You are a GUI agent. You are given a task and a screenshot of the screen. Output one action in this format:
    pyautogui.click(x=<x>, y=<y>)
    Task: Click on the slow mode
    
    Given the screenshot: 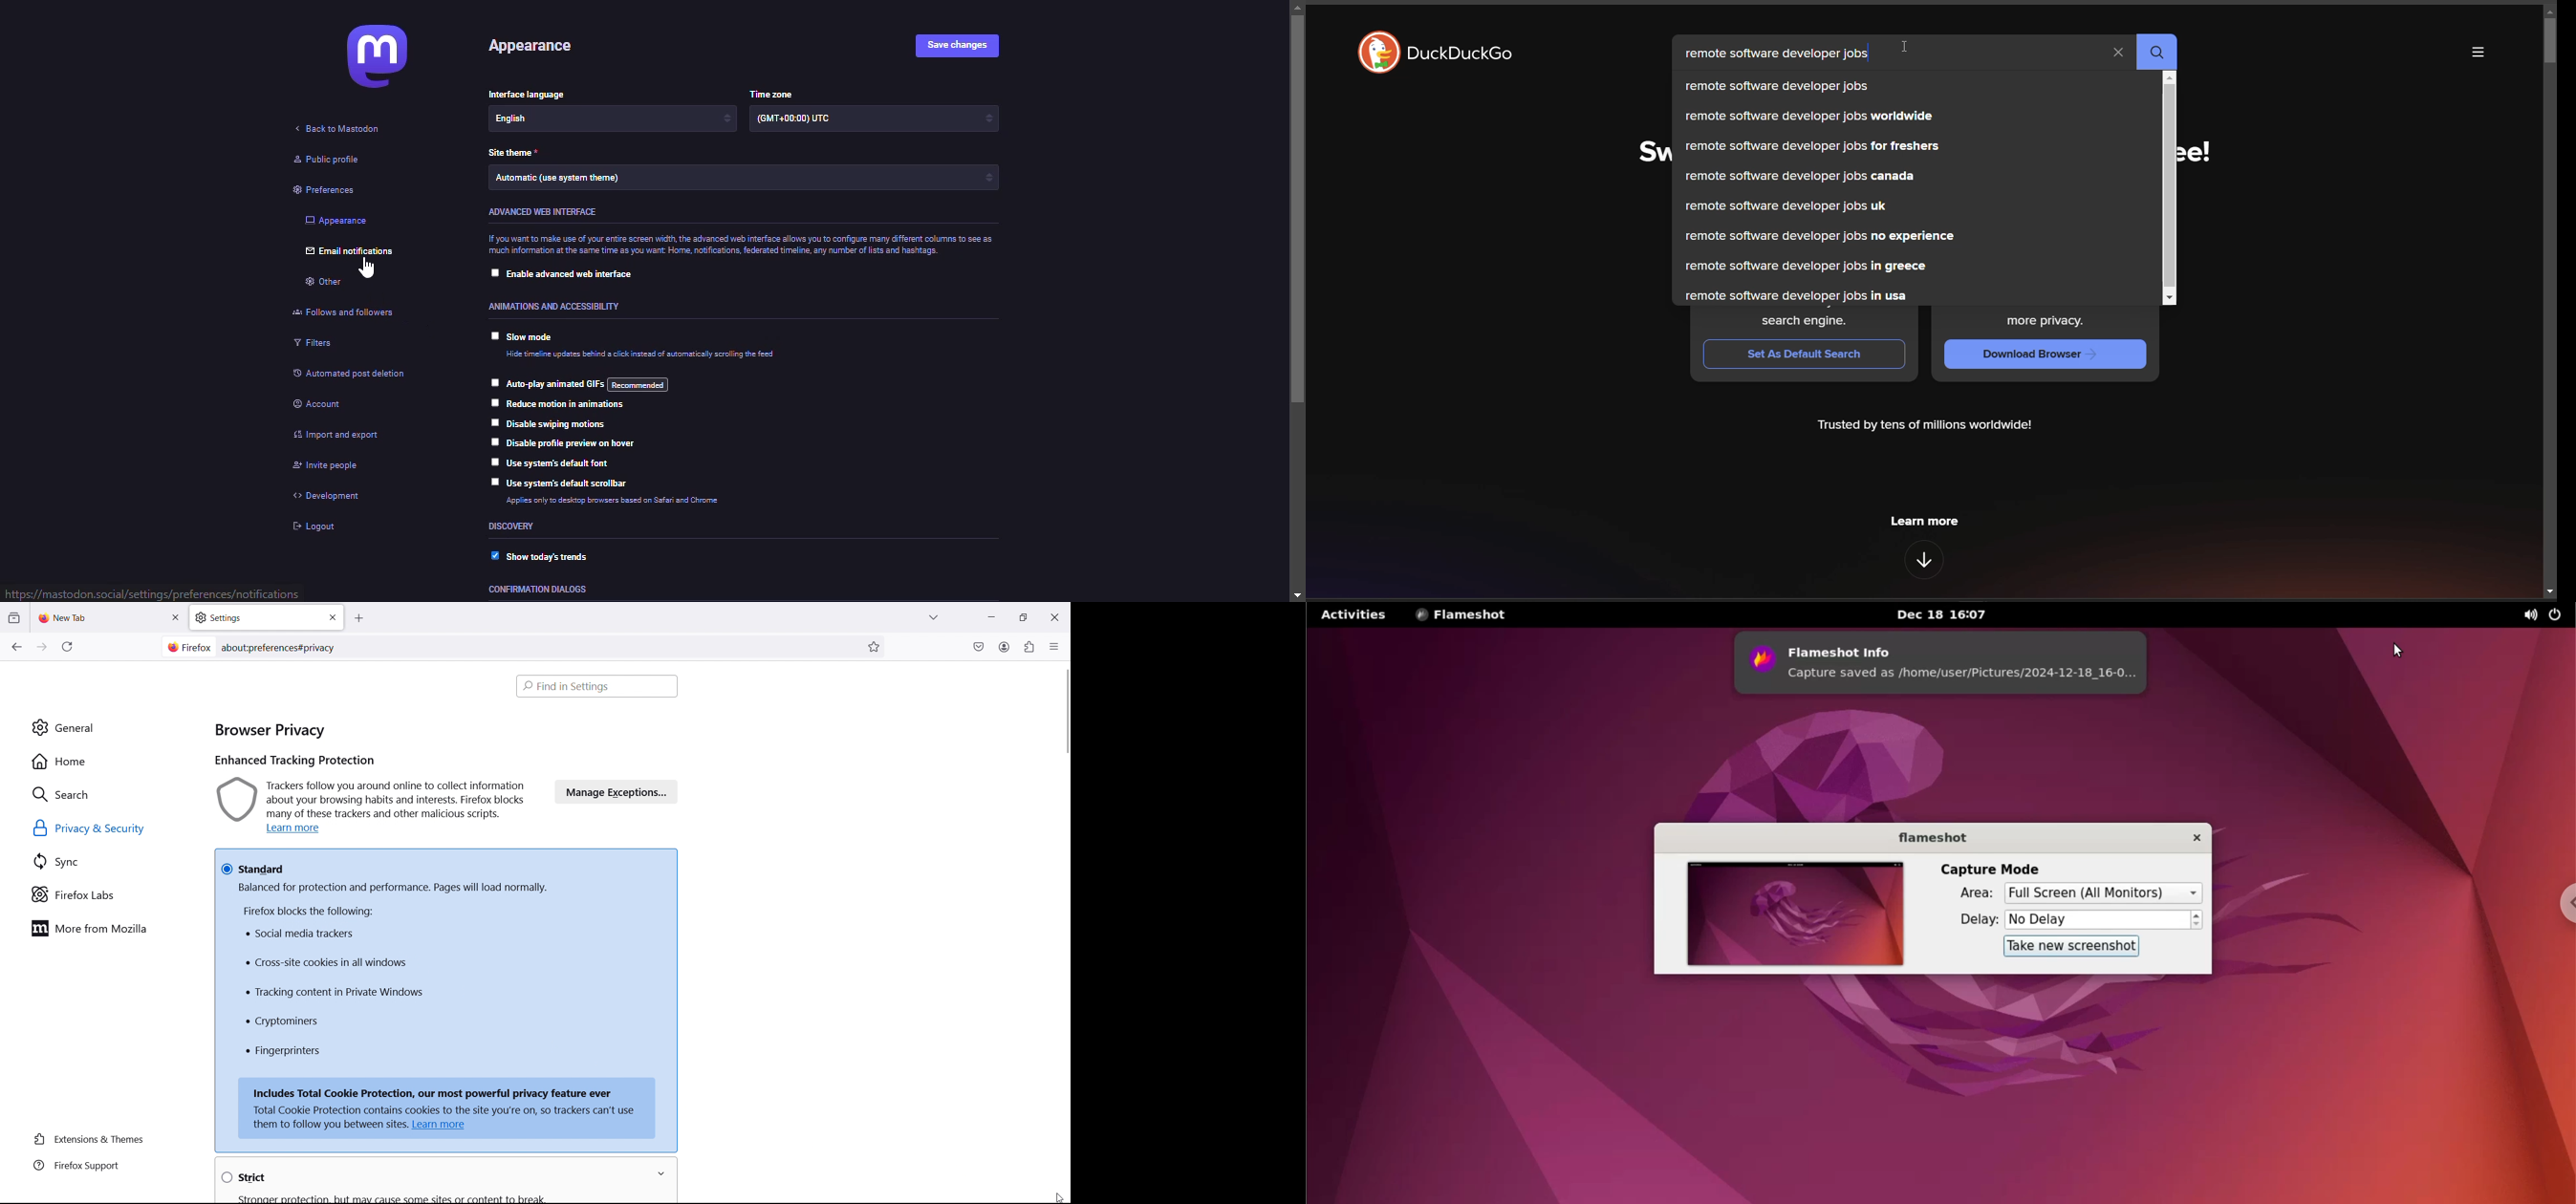 What is the action you would take?
    pyautogui.click(x=537, y=338)
    